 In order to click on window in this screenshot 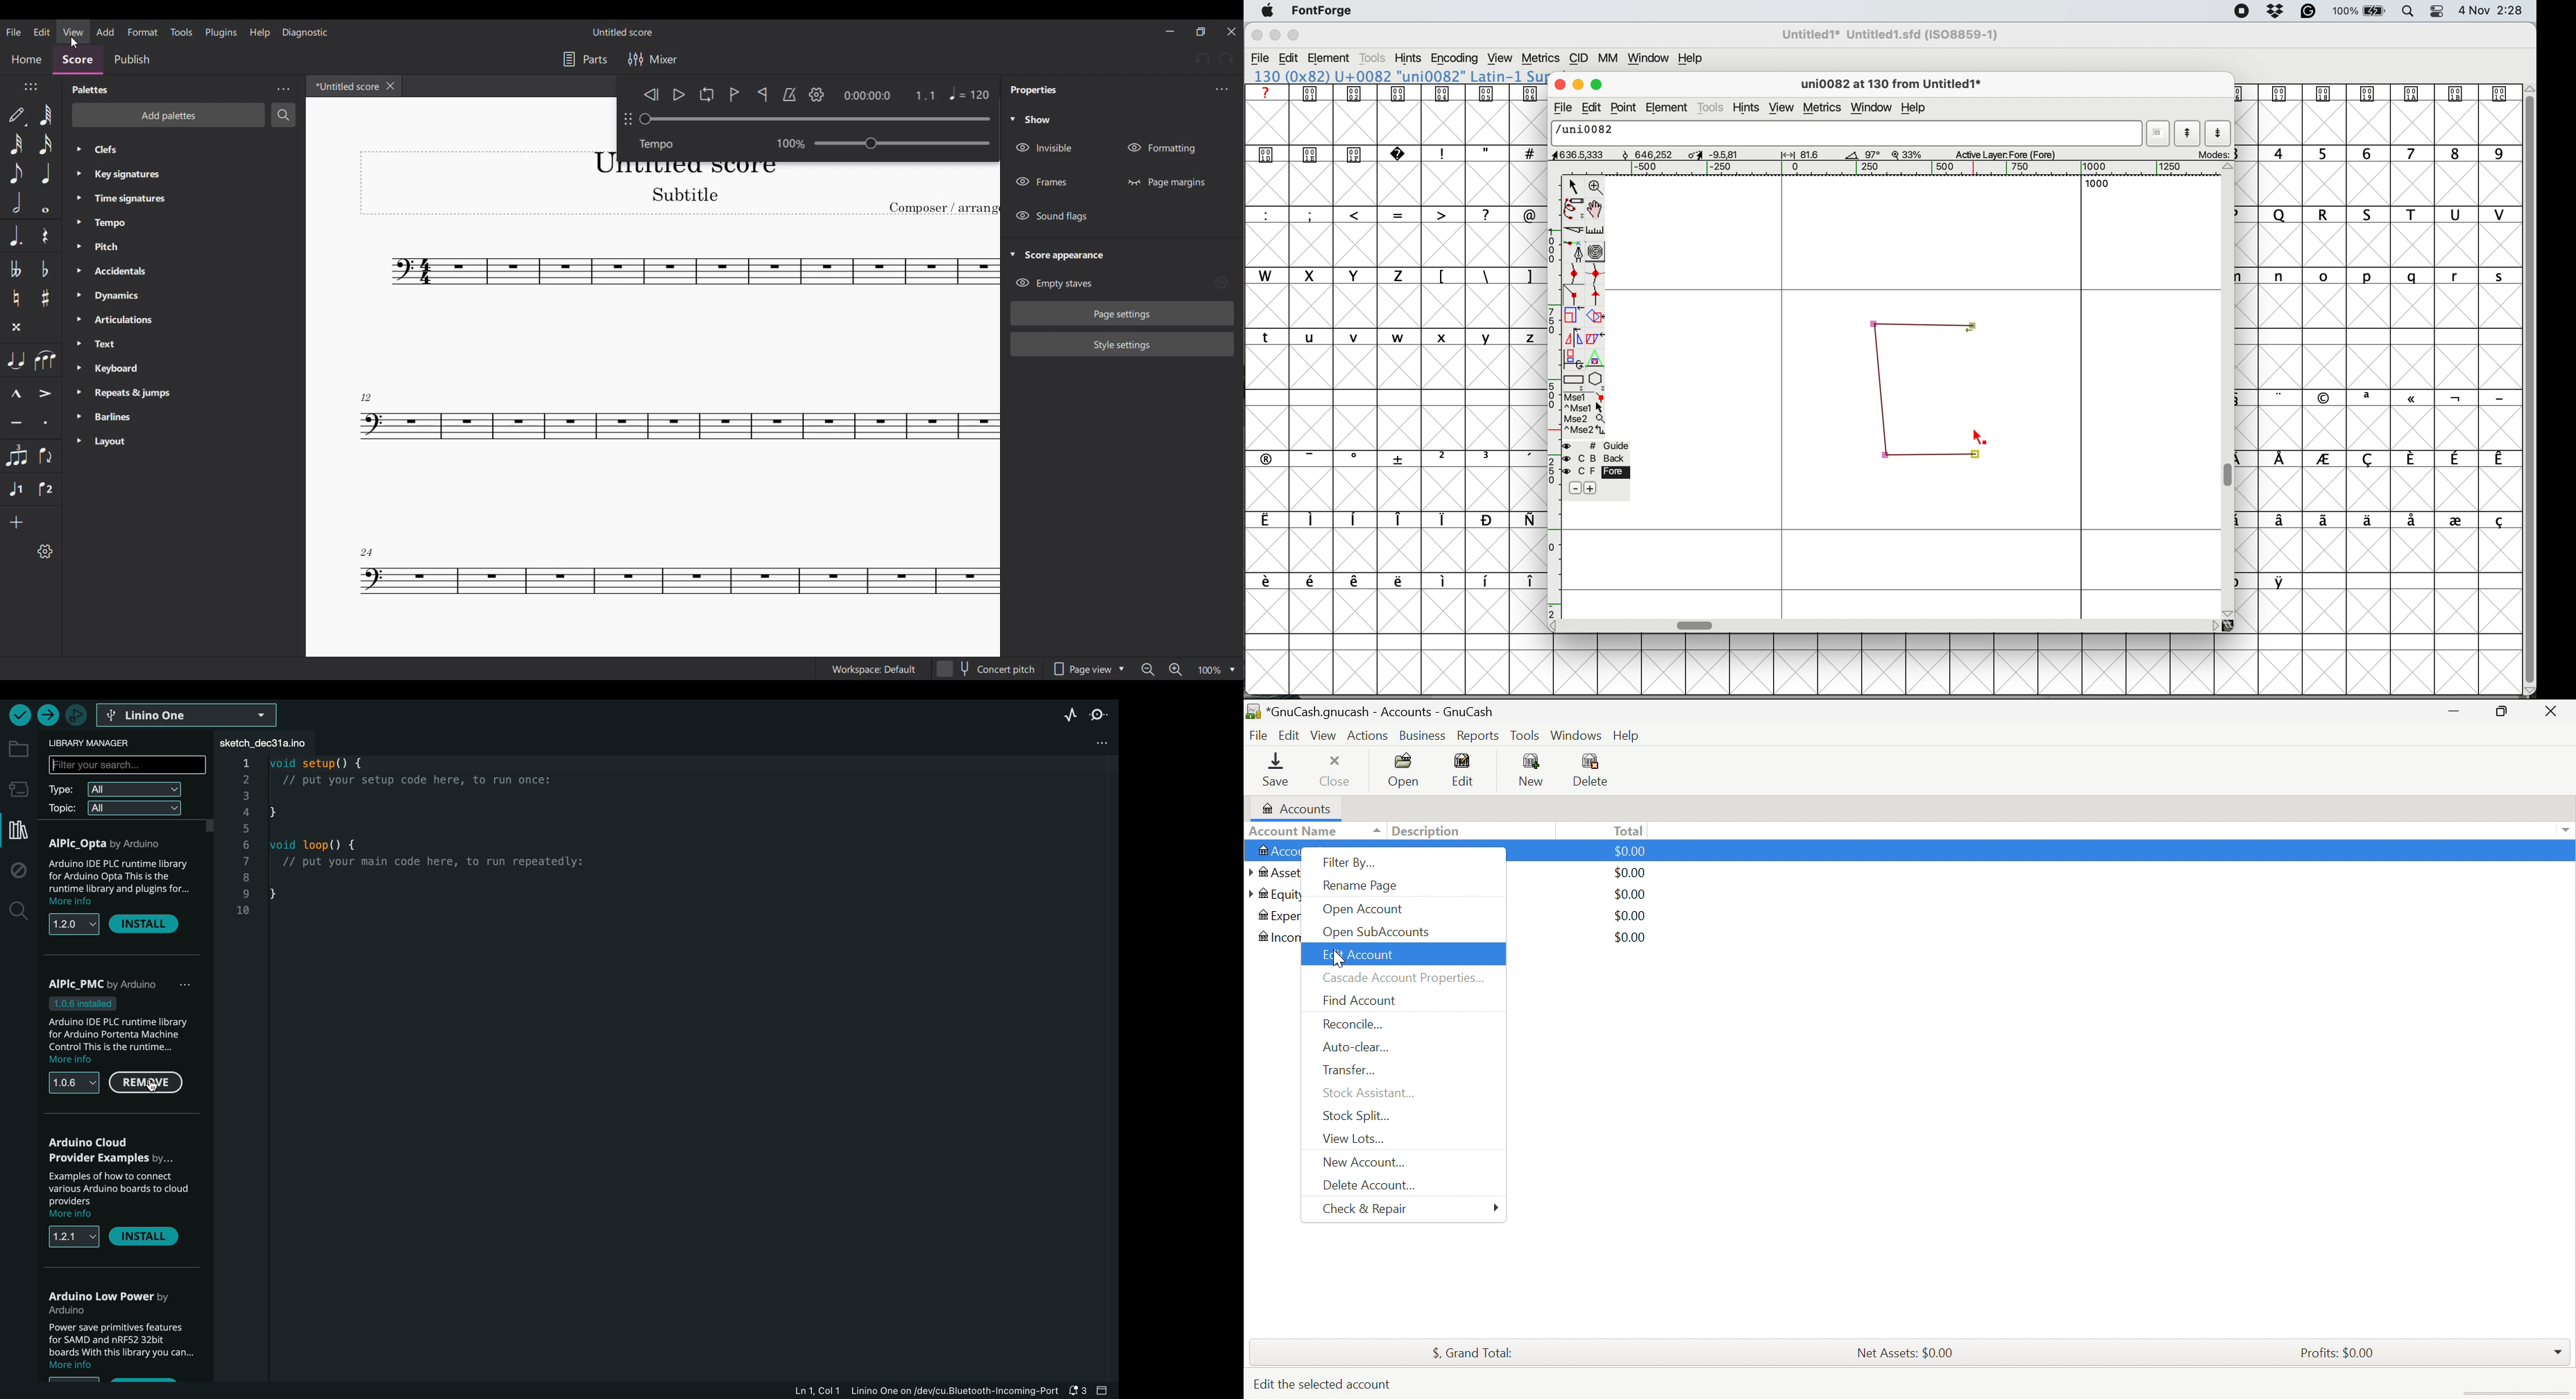, I will do `click(1650, 58)`.